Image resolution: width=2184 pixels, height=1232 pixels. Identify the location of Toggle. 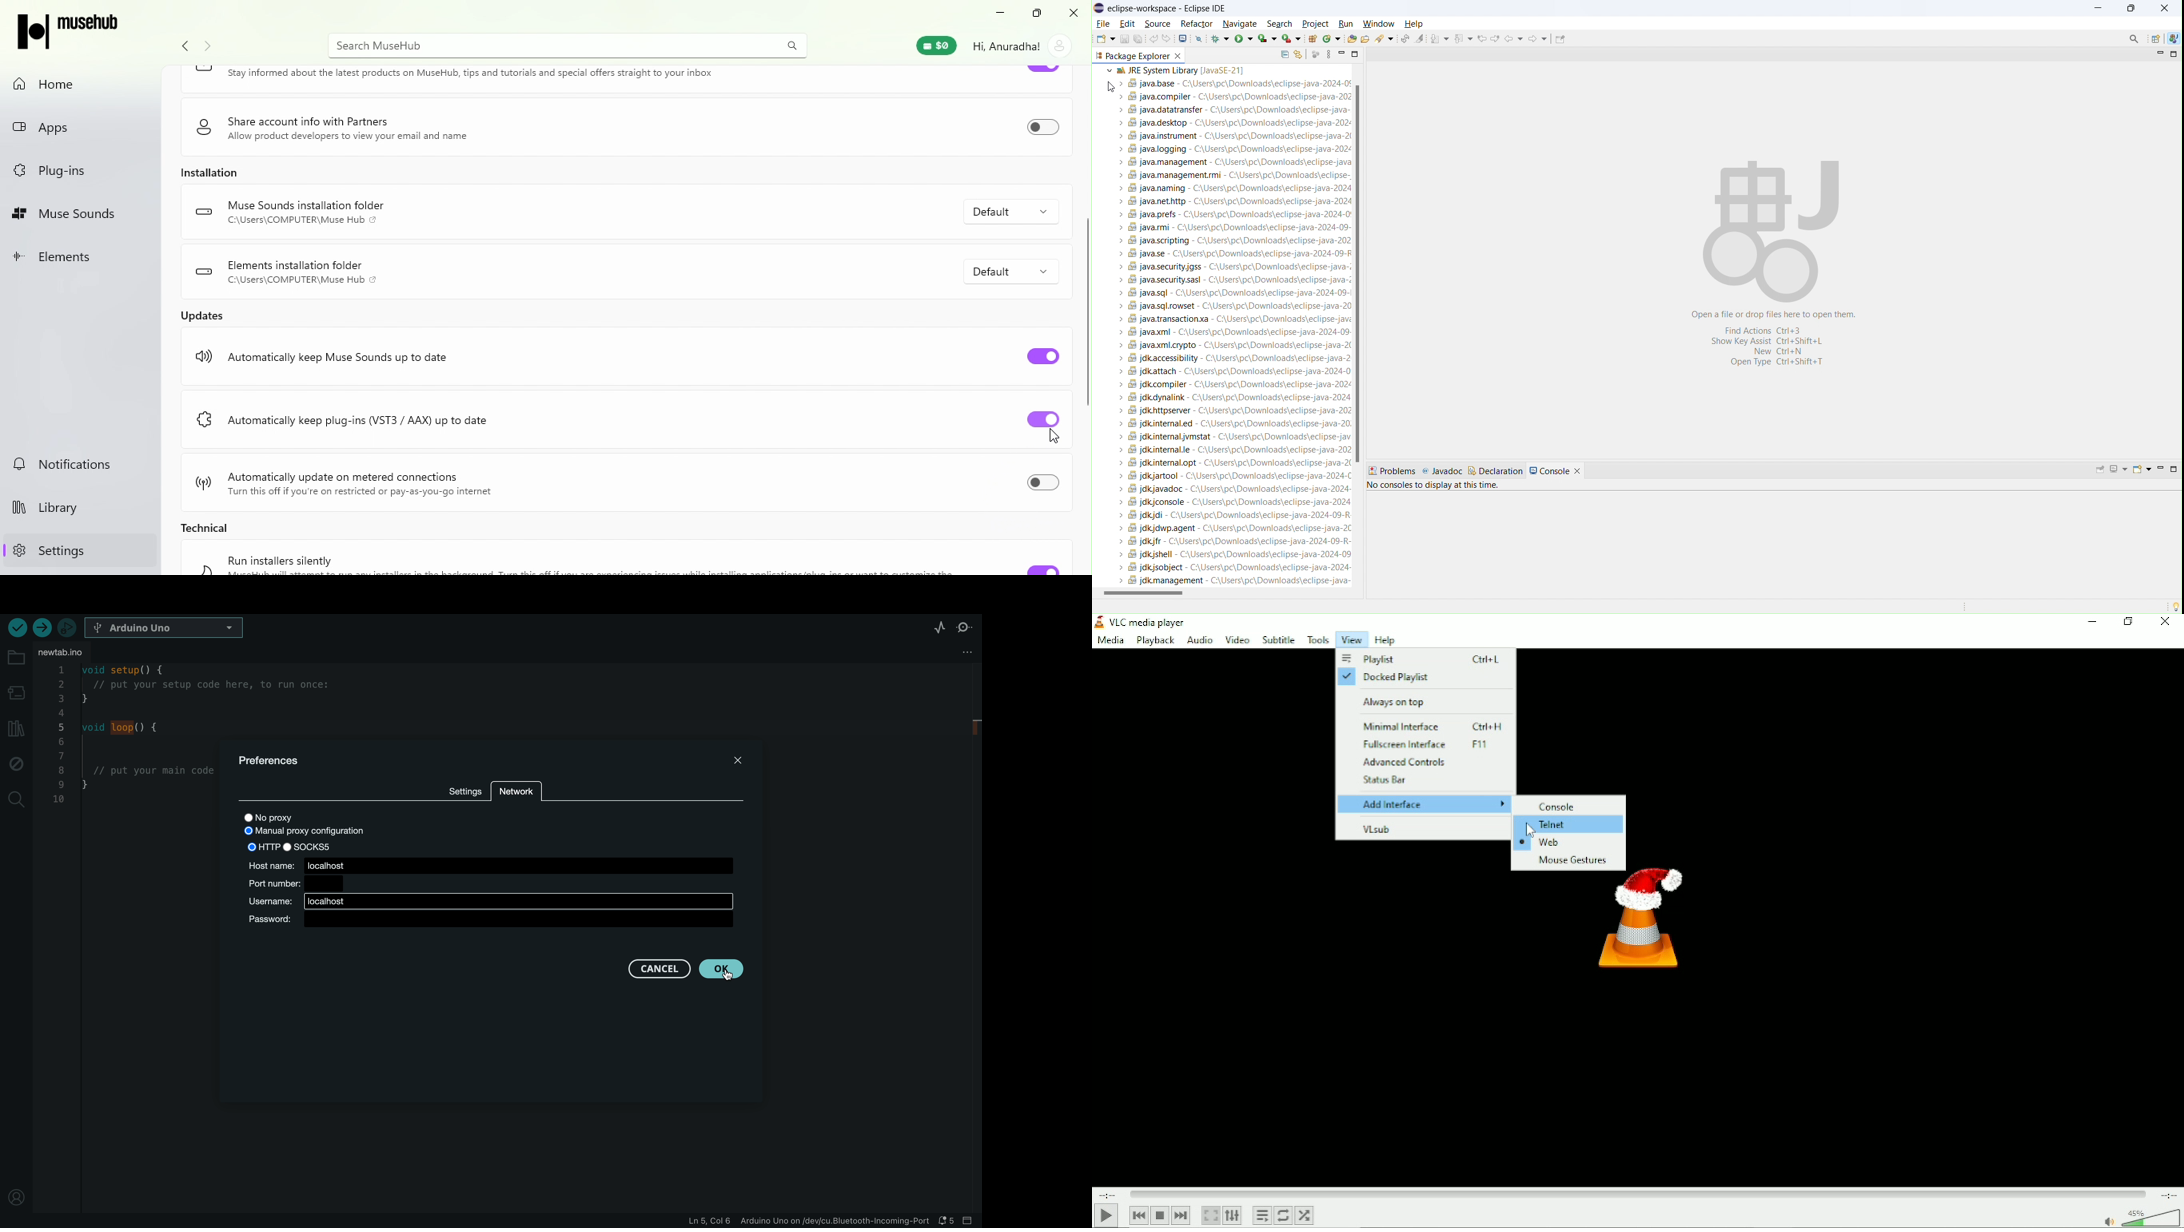
(1042, 71).